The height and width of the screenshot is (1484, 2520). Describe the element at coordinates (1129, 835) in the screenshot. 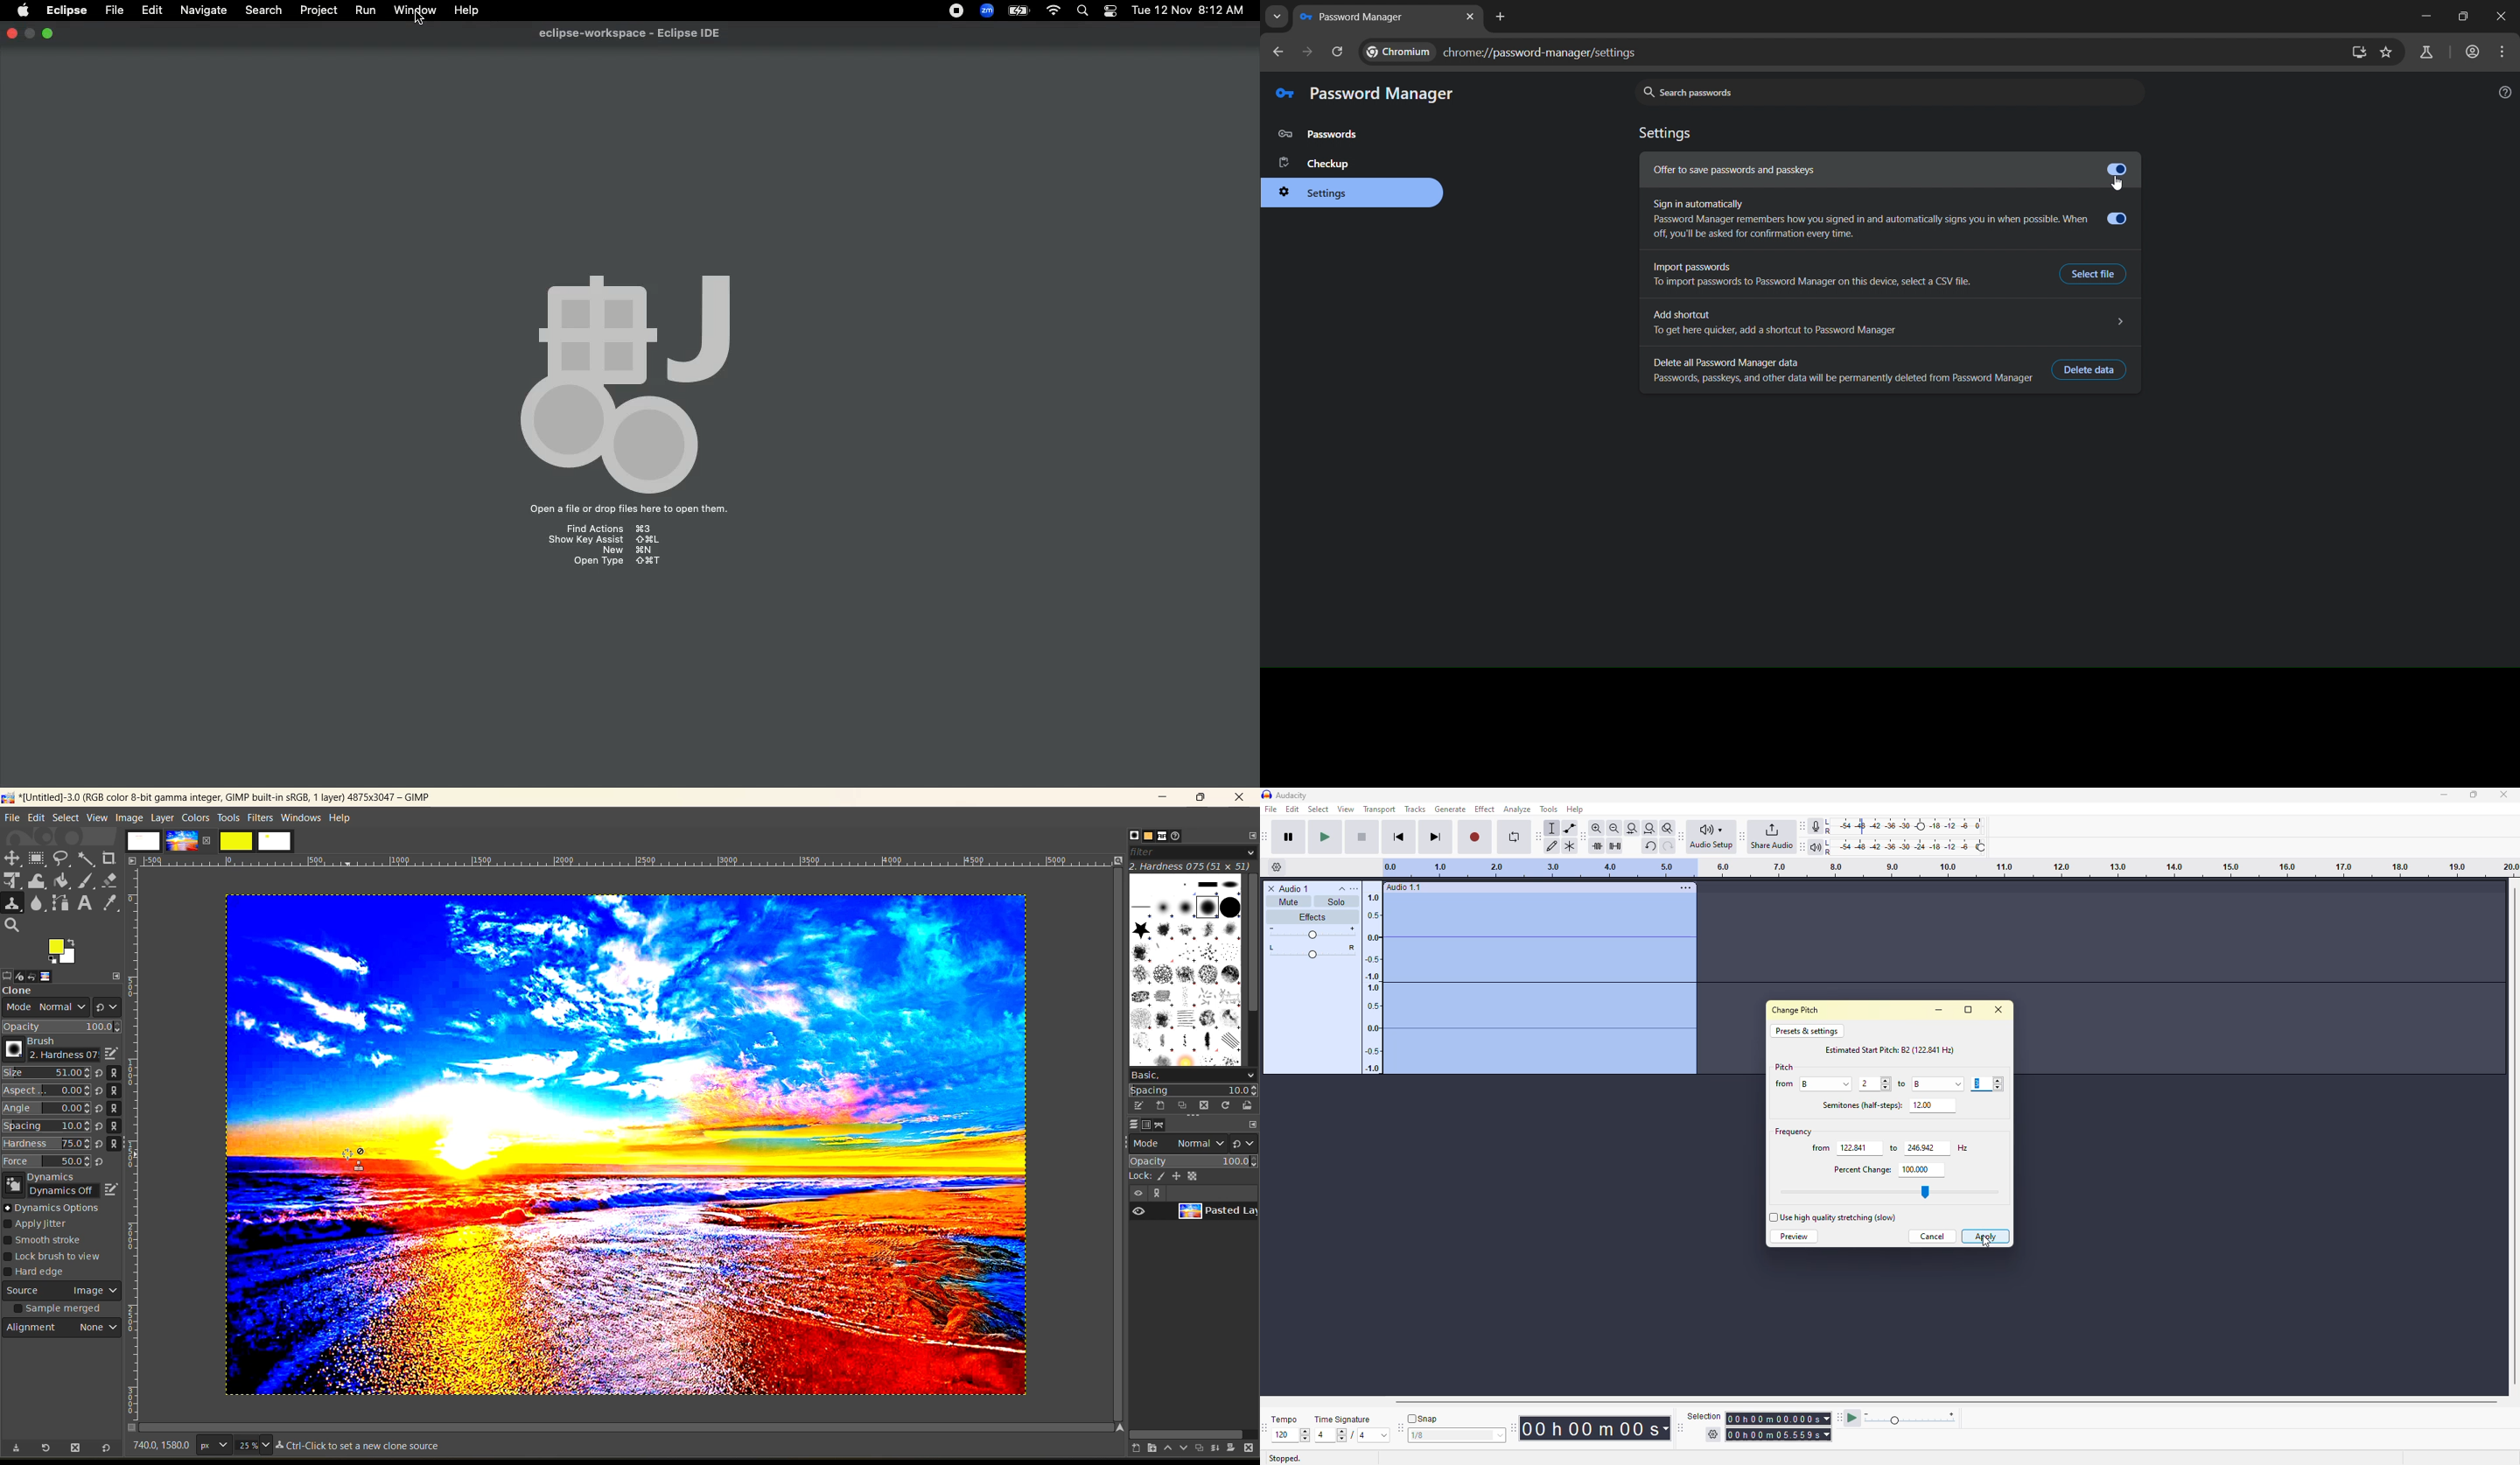

I see `brushes` at that location.